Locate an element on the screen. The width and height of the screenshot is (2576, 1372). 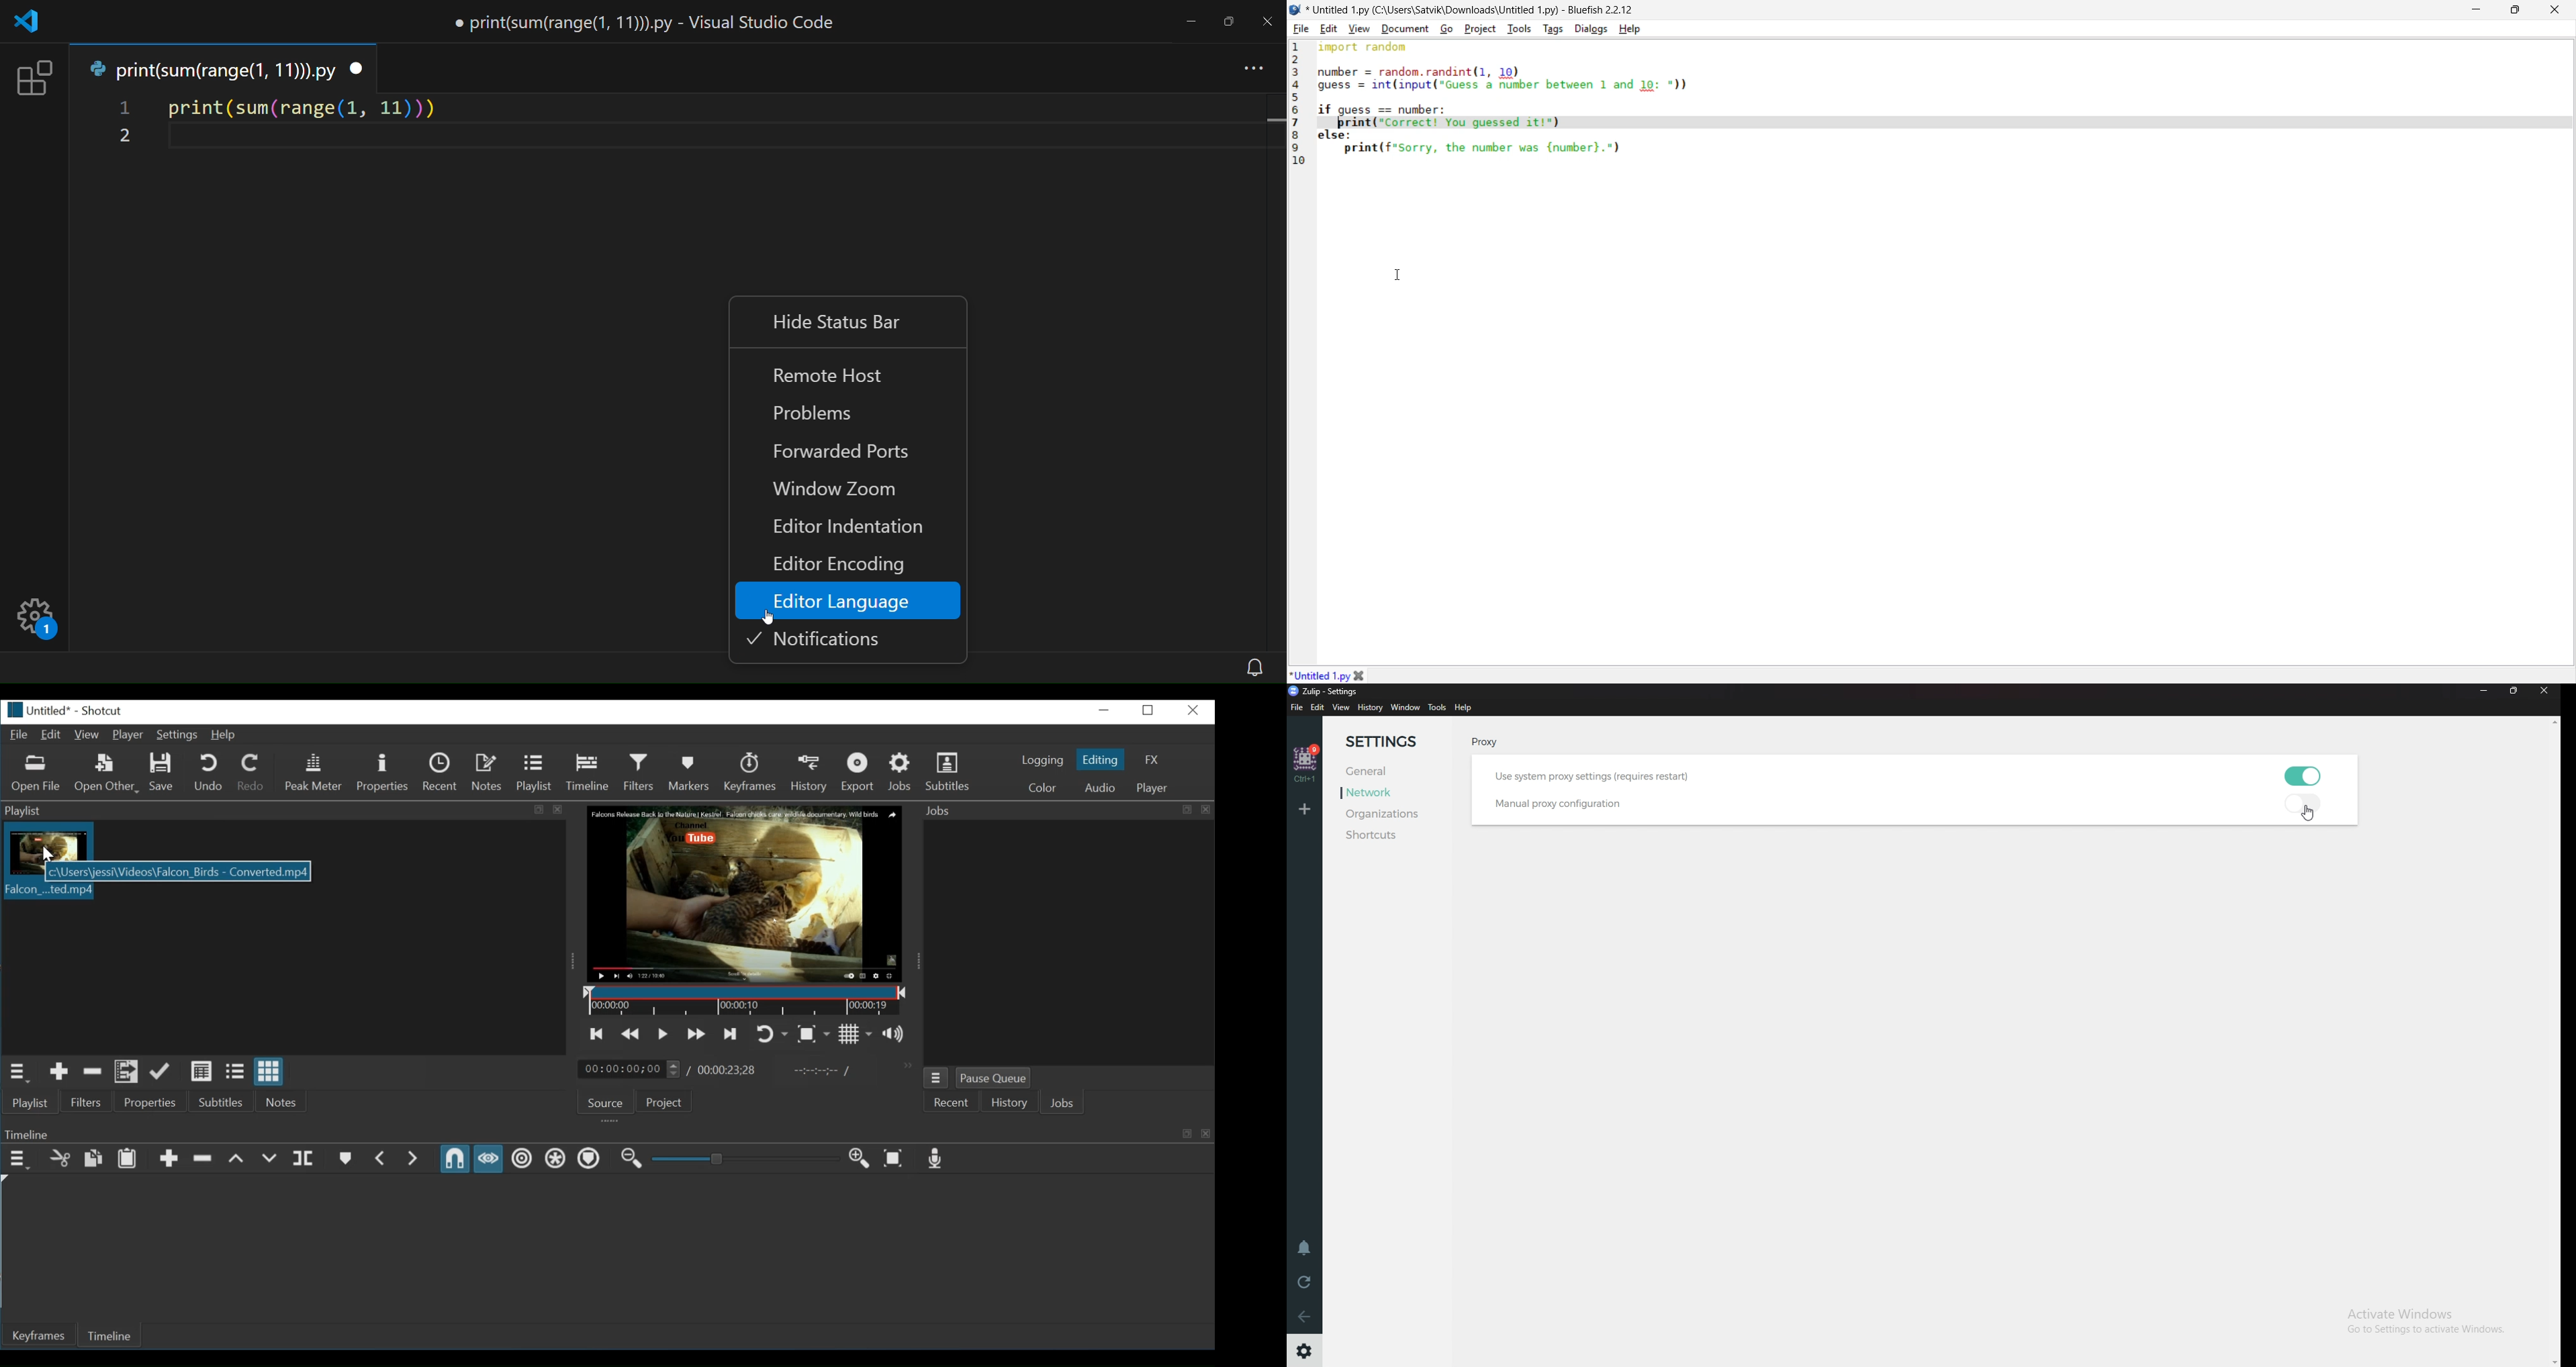
Filters is located at coordinates (87, 1102).